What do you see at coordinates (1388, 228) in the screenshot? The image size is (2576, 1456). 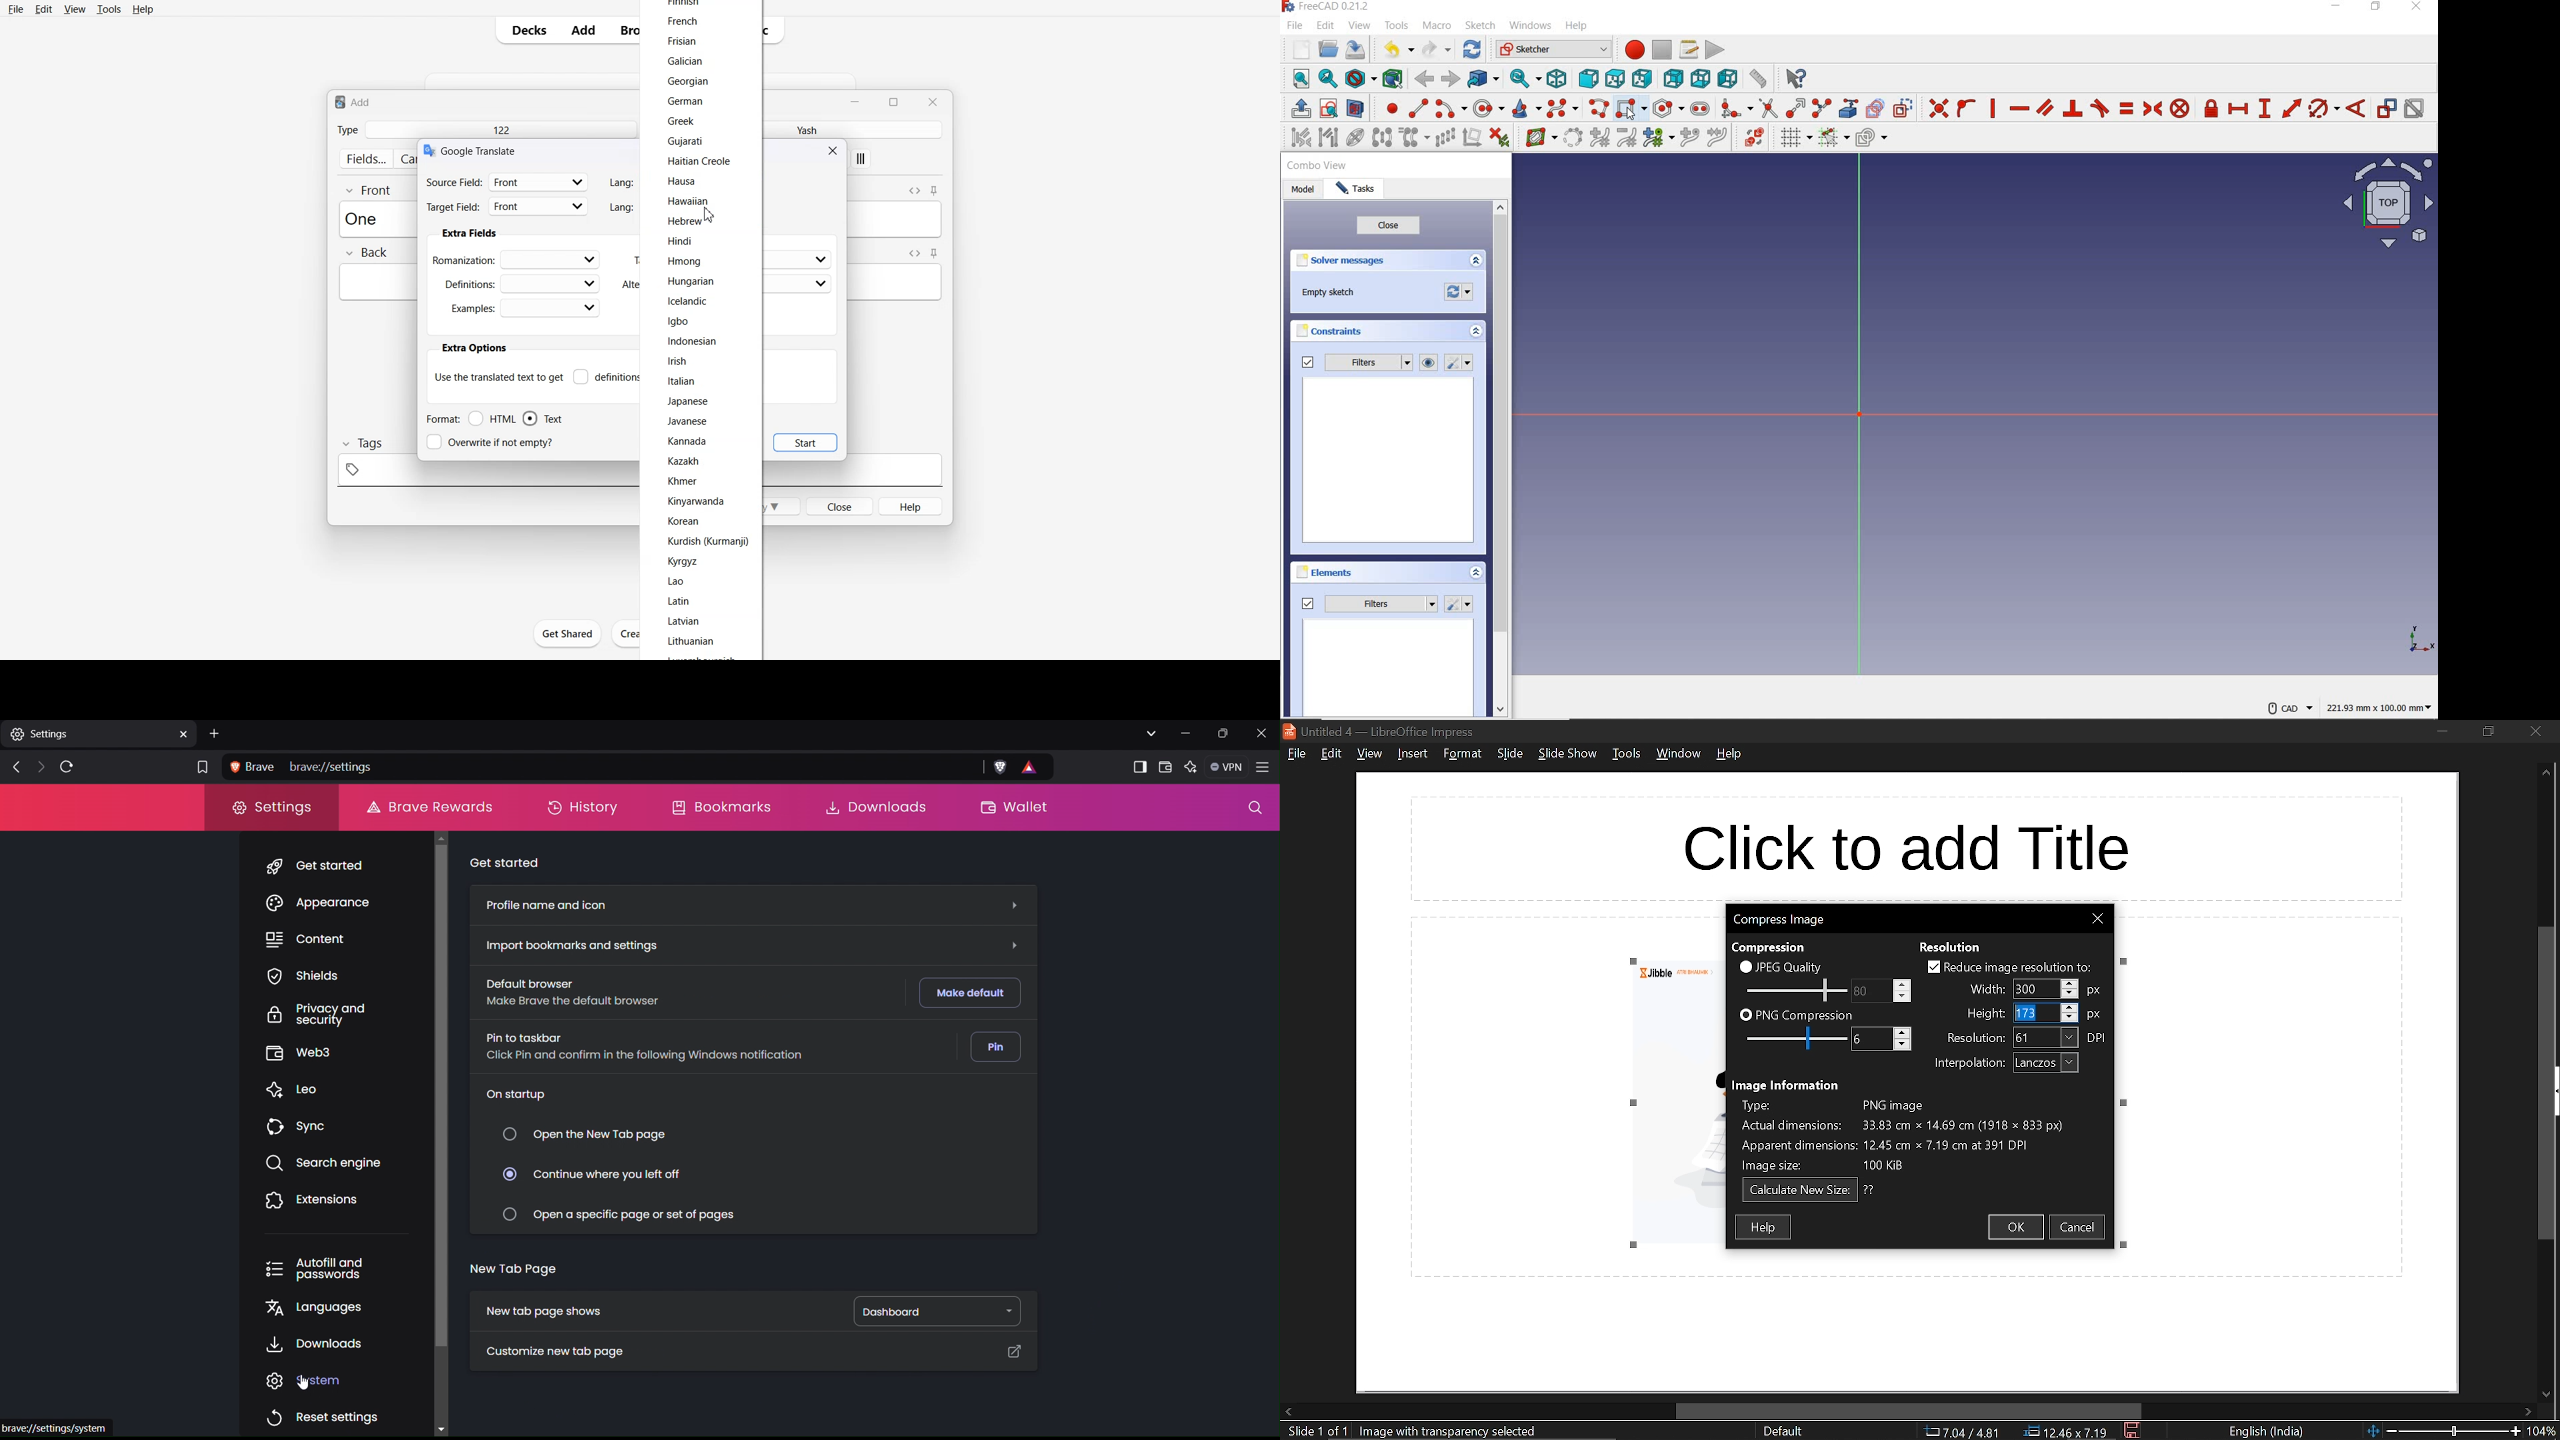 I see `close` at bounding box center [1388, 228].